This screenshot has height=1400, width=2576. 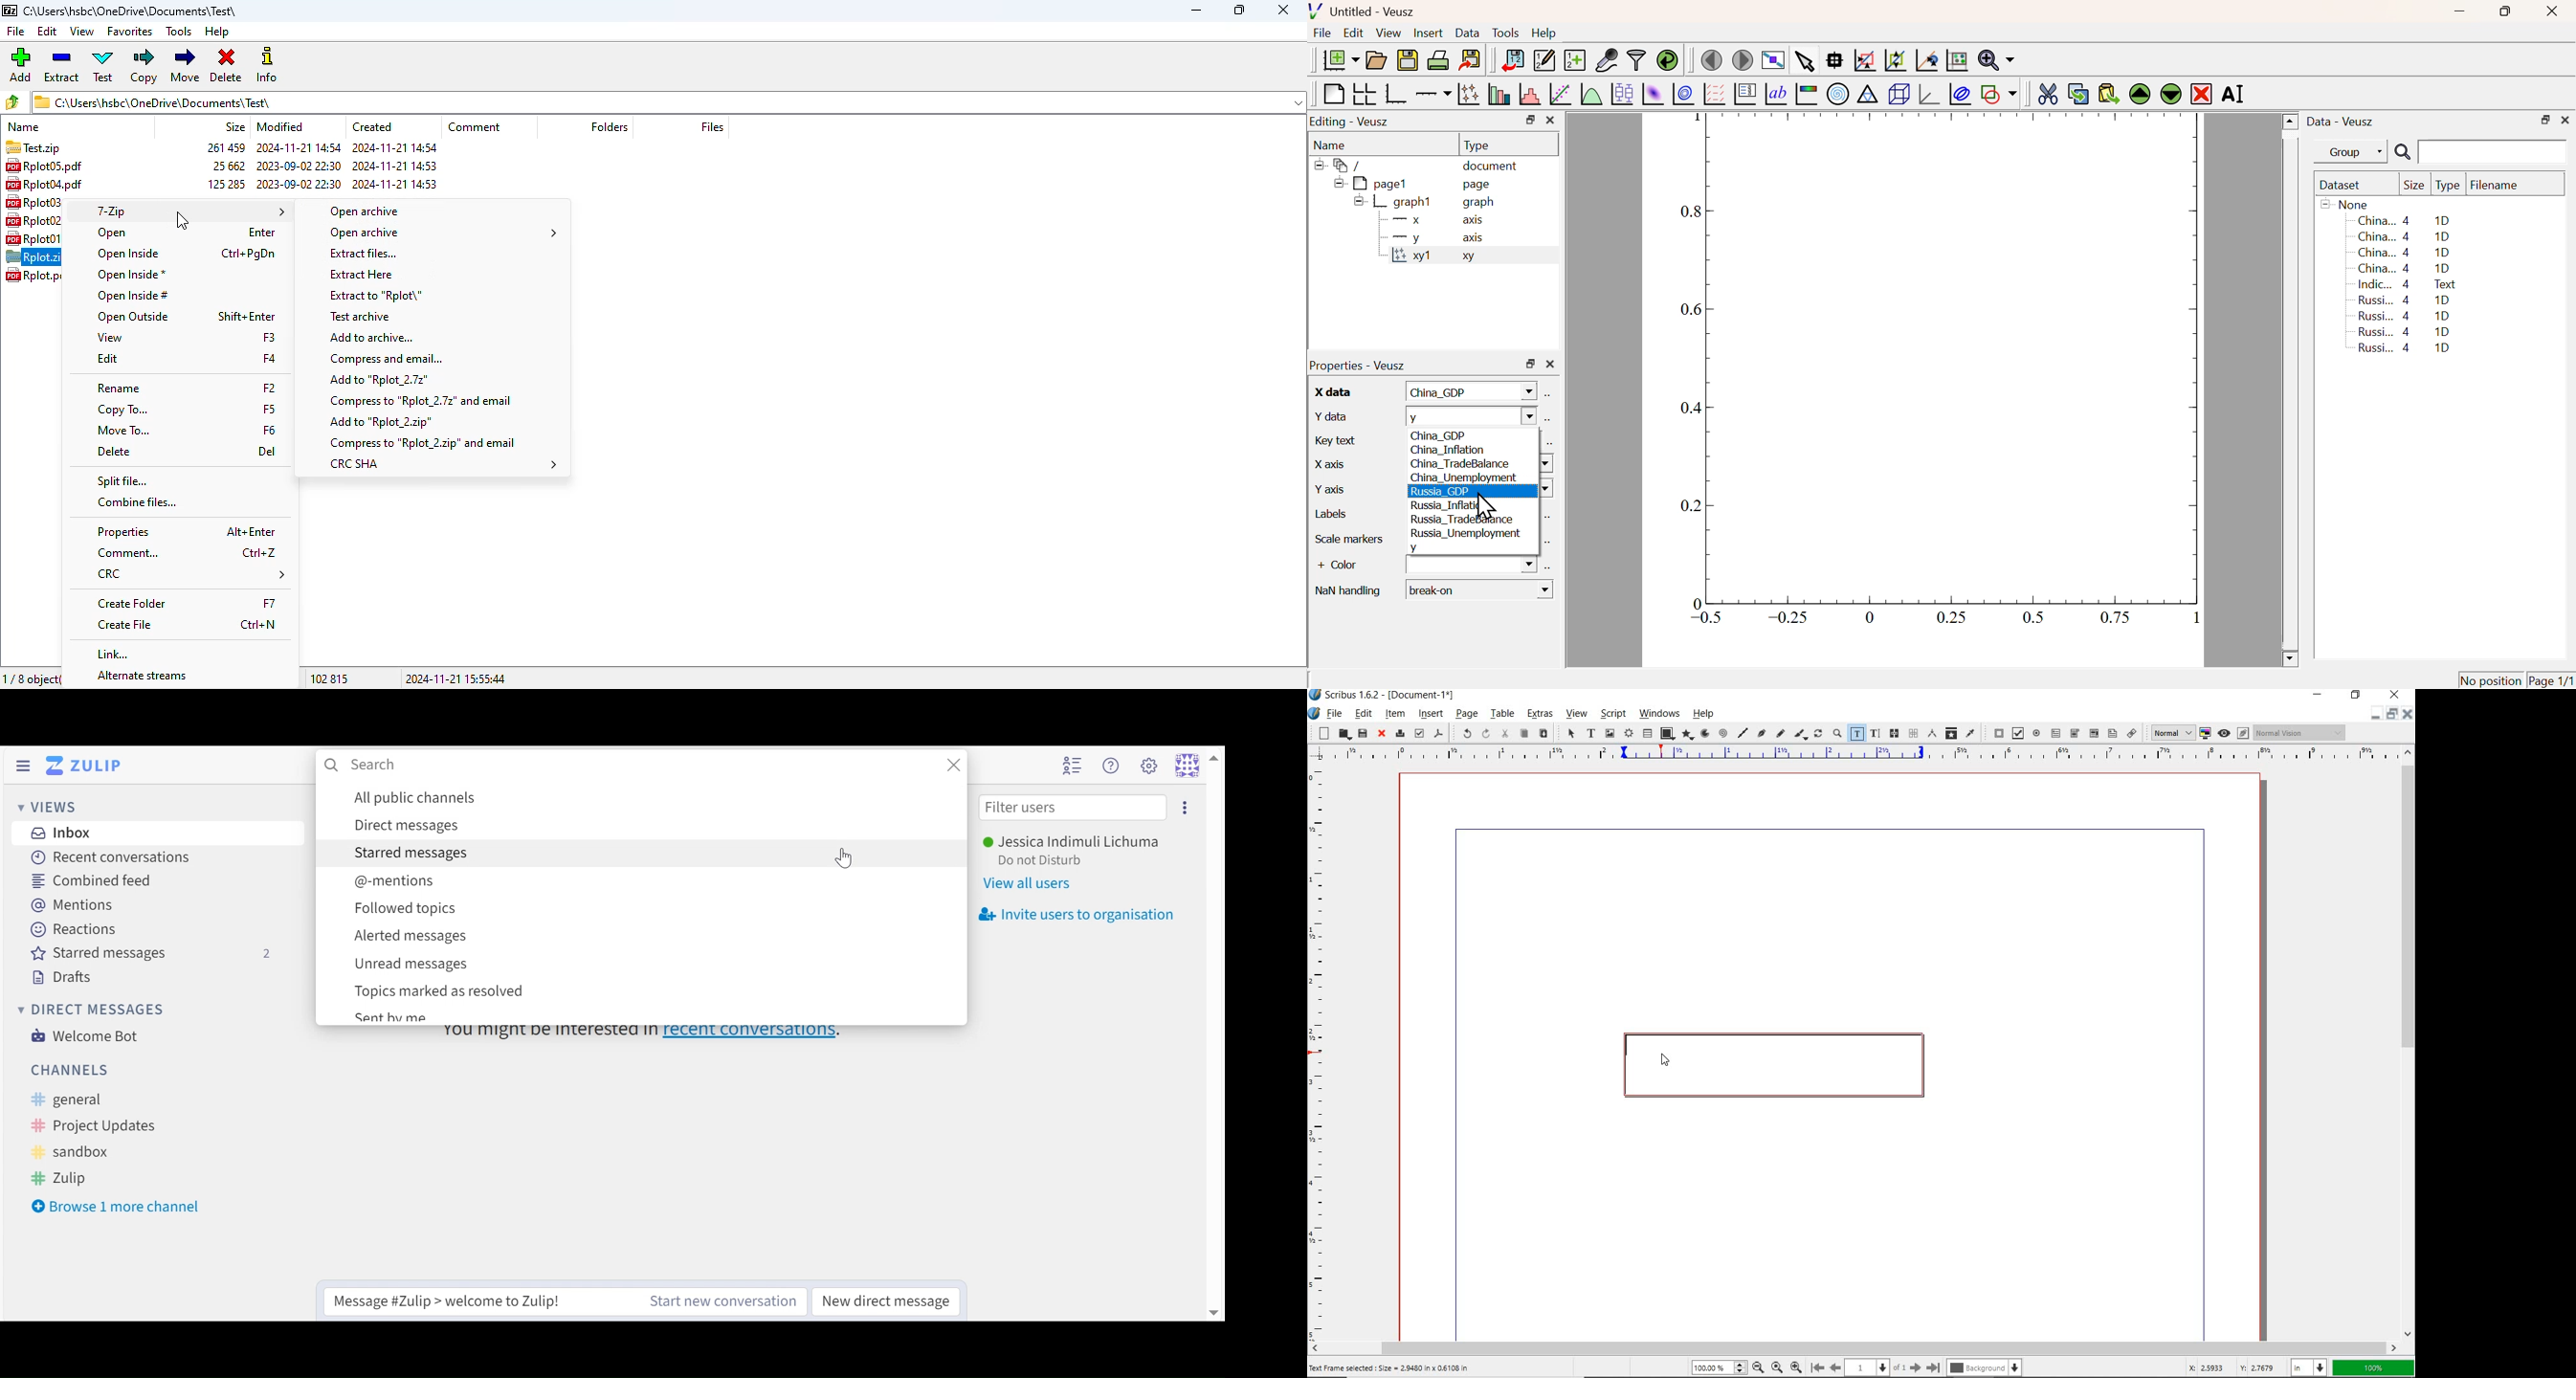 I want to click on recent conversations, so click(x=646, y=1030).